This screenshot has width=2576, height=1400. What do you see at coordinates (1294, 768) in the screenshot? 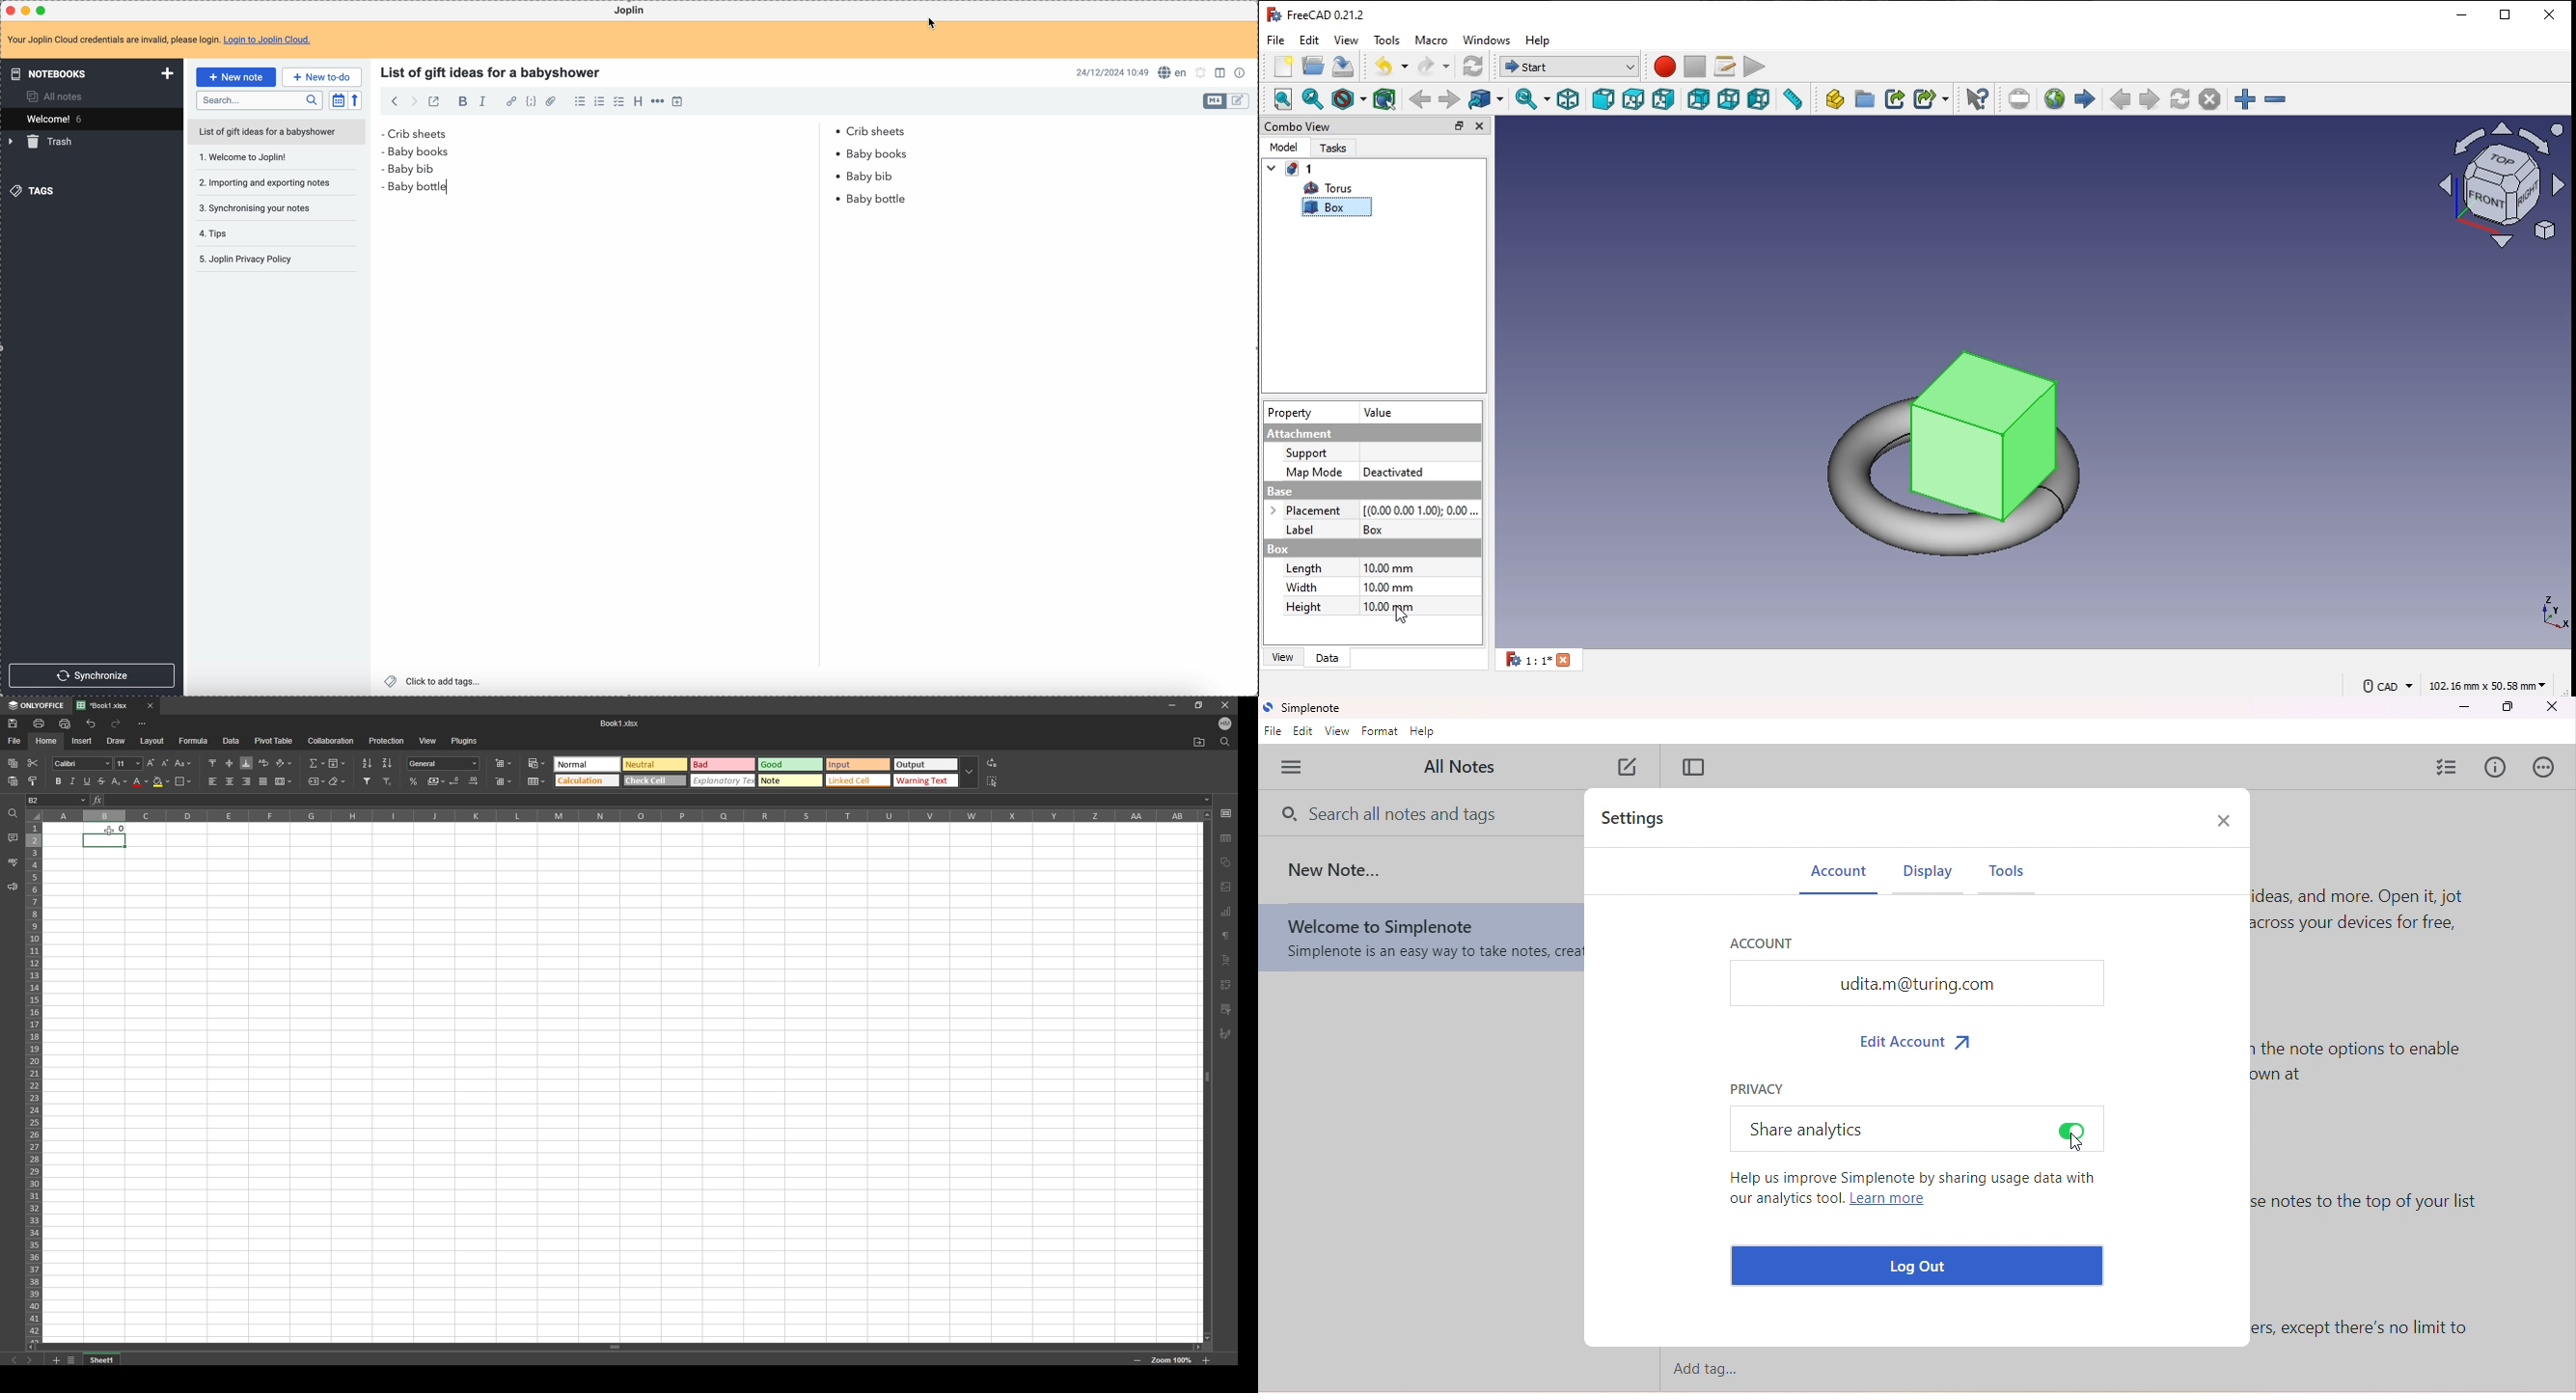
I see `menu` at bounding box center [1294, 768].